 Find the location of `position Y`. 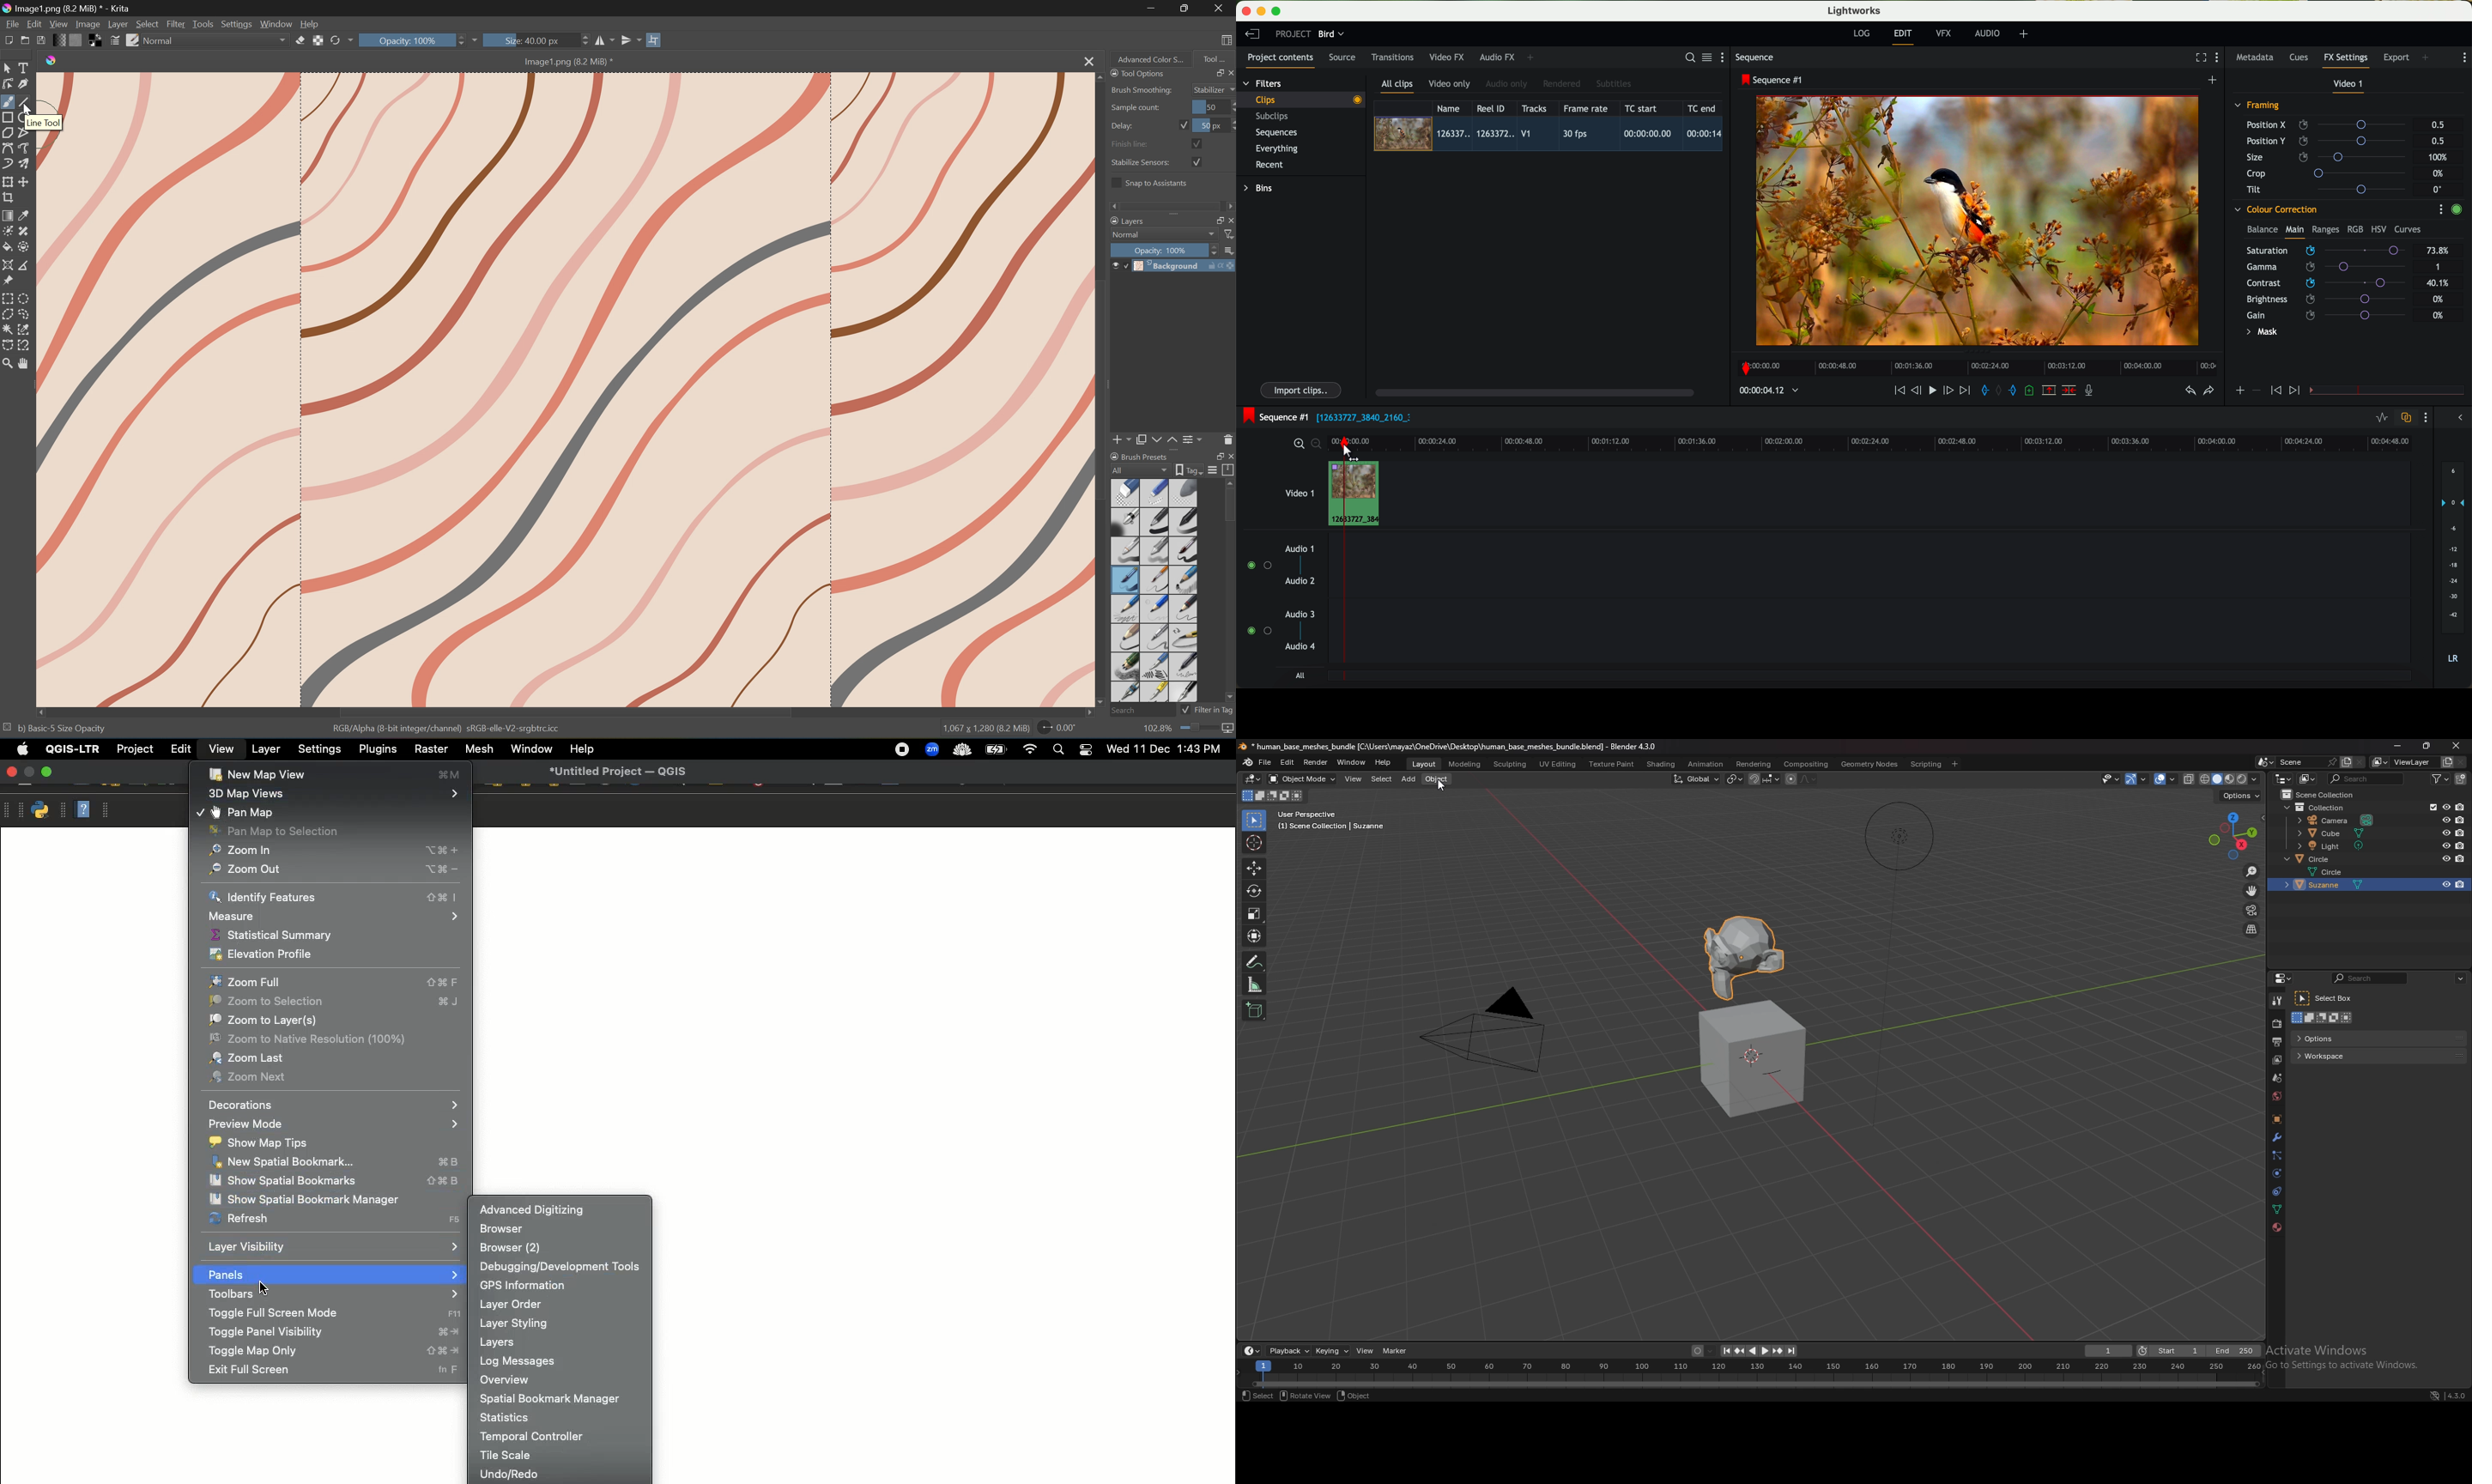

position Y is located at coordinates (2330, 141).